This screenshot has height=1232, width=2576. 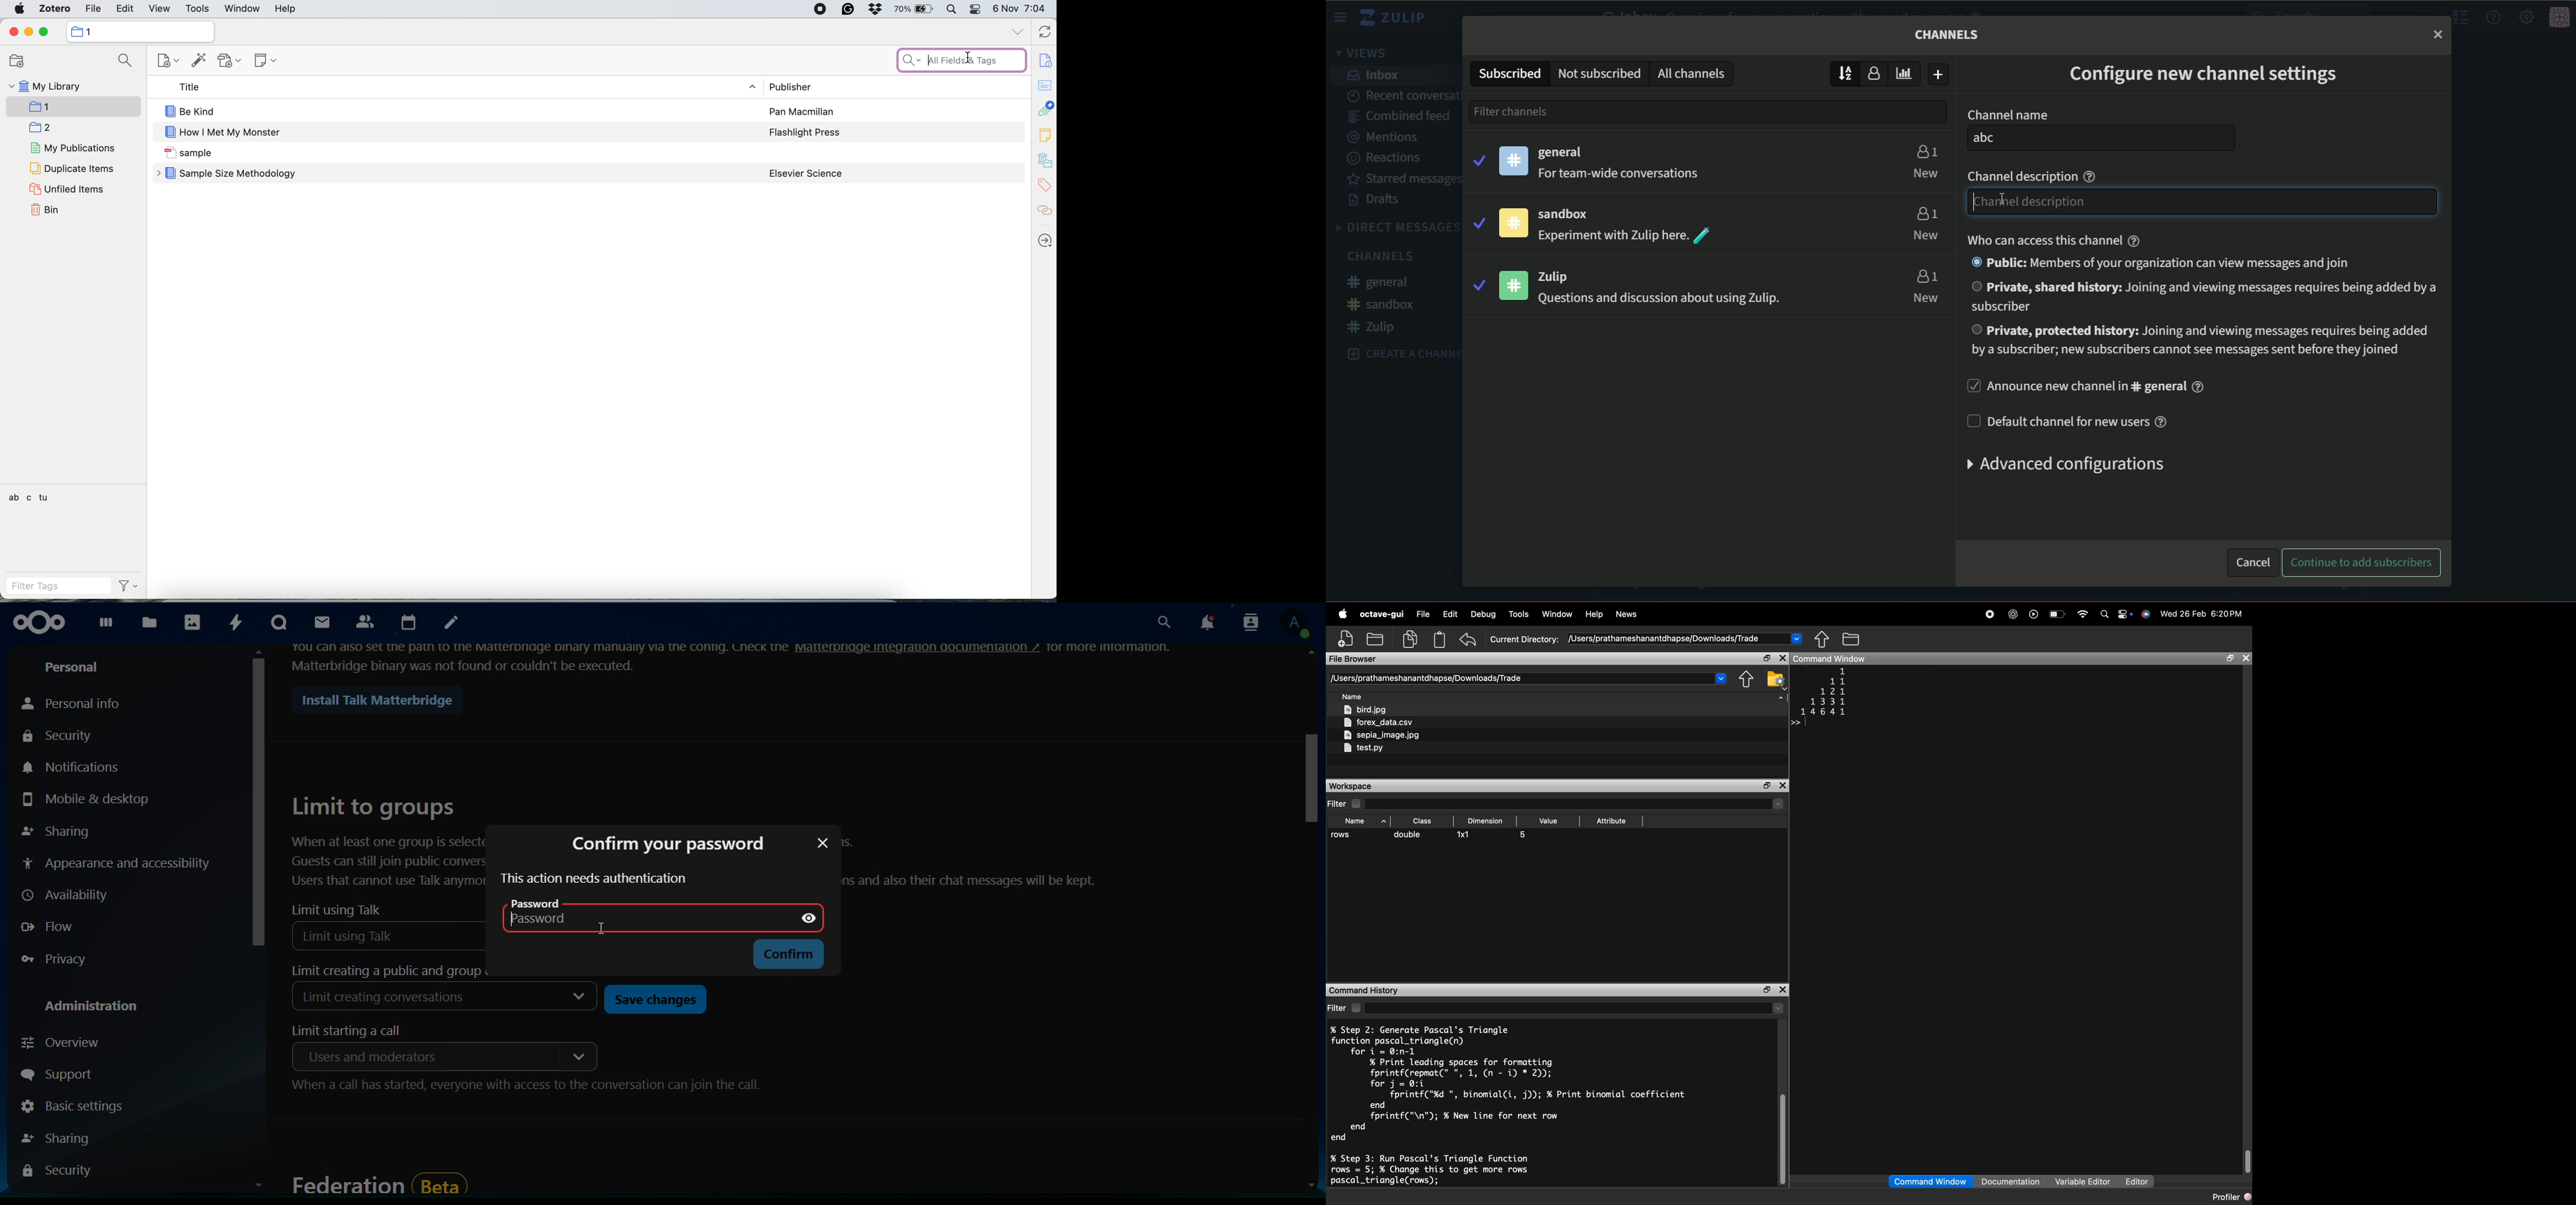 What do you see at coordinates (822, 845) in the screenshot?
I see `close` at bounding box center [822, 845].